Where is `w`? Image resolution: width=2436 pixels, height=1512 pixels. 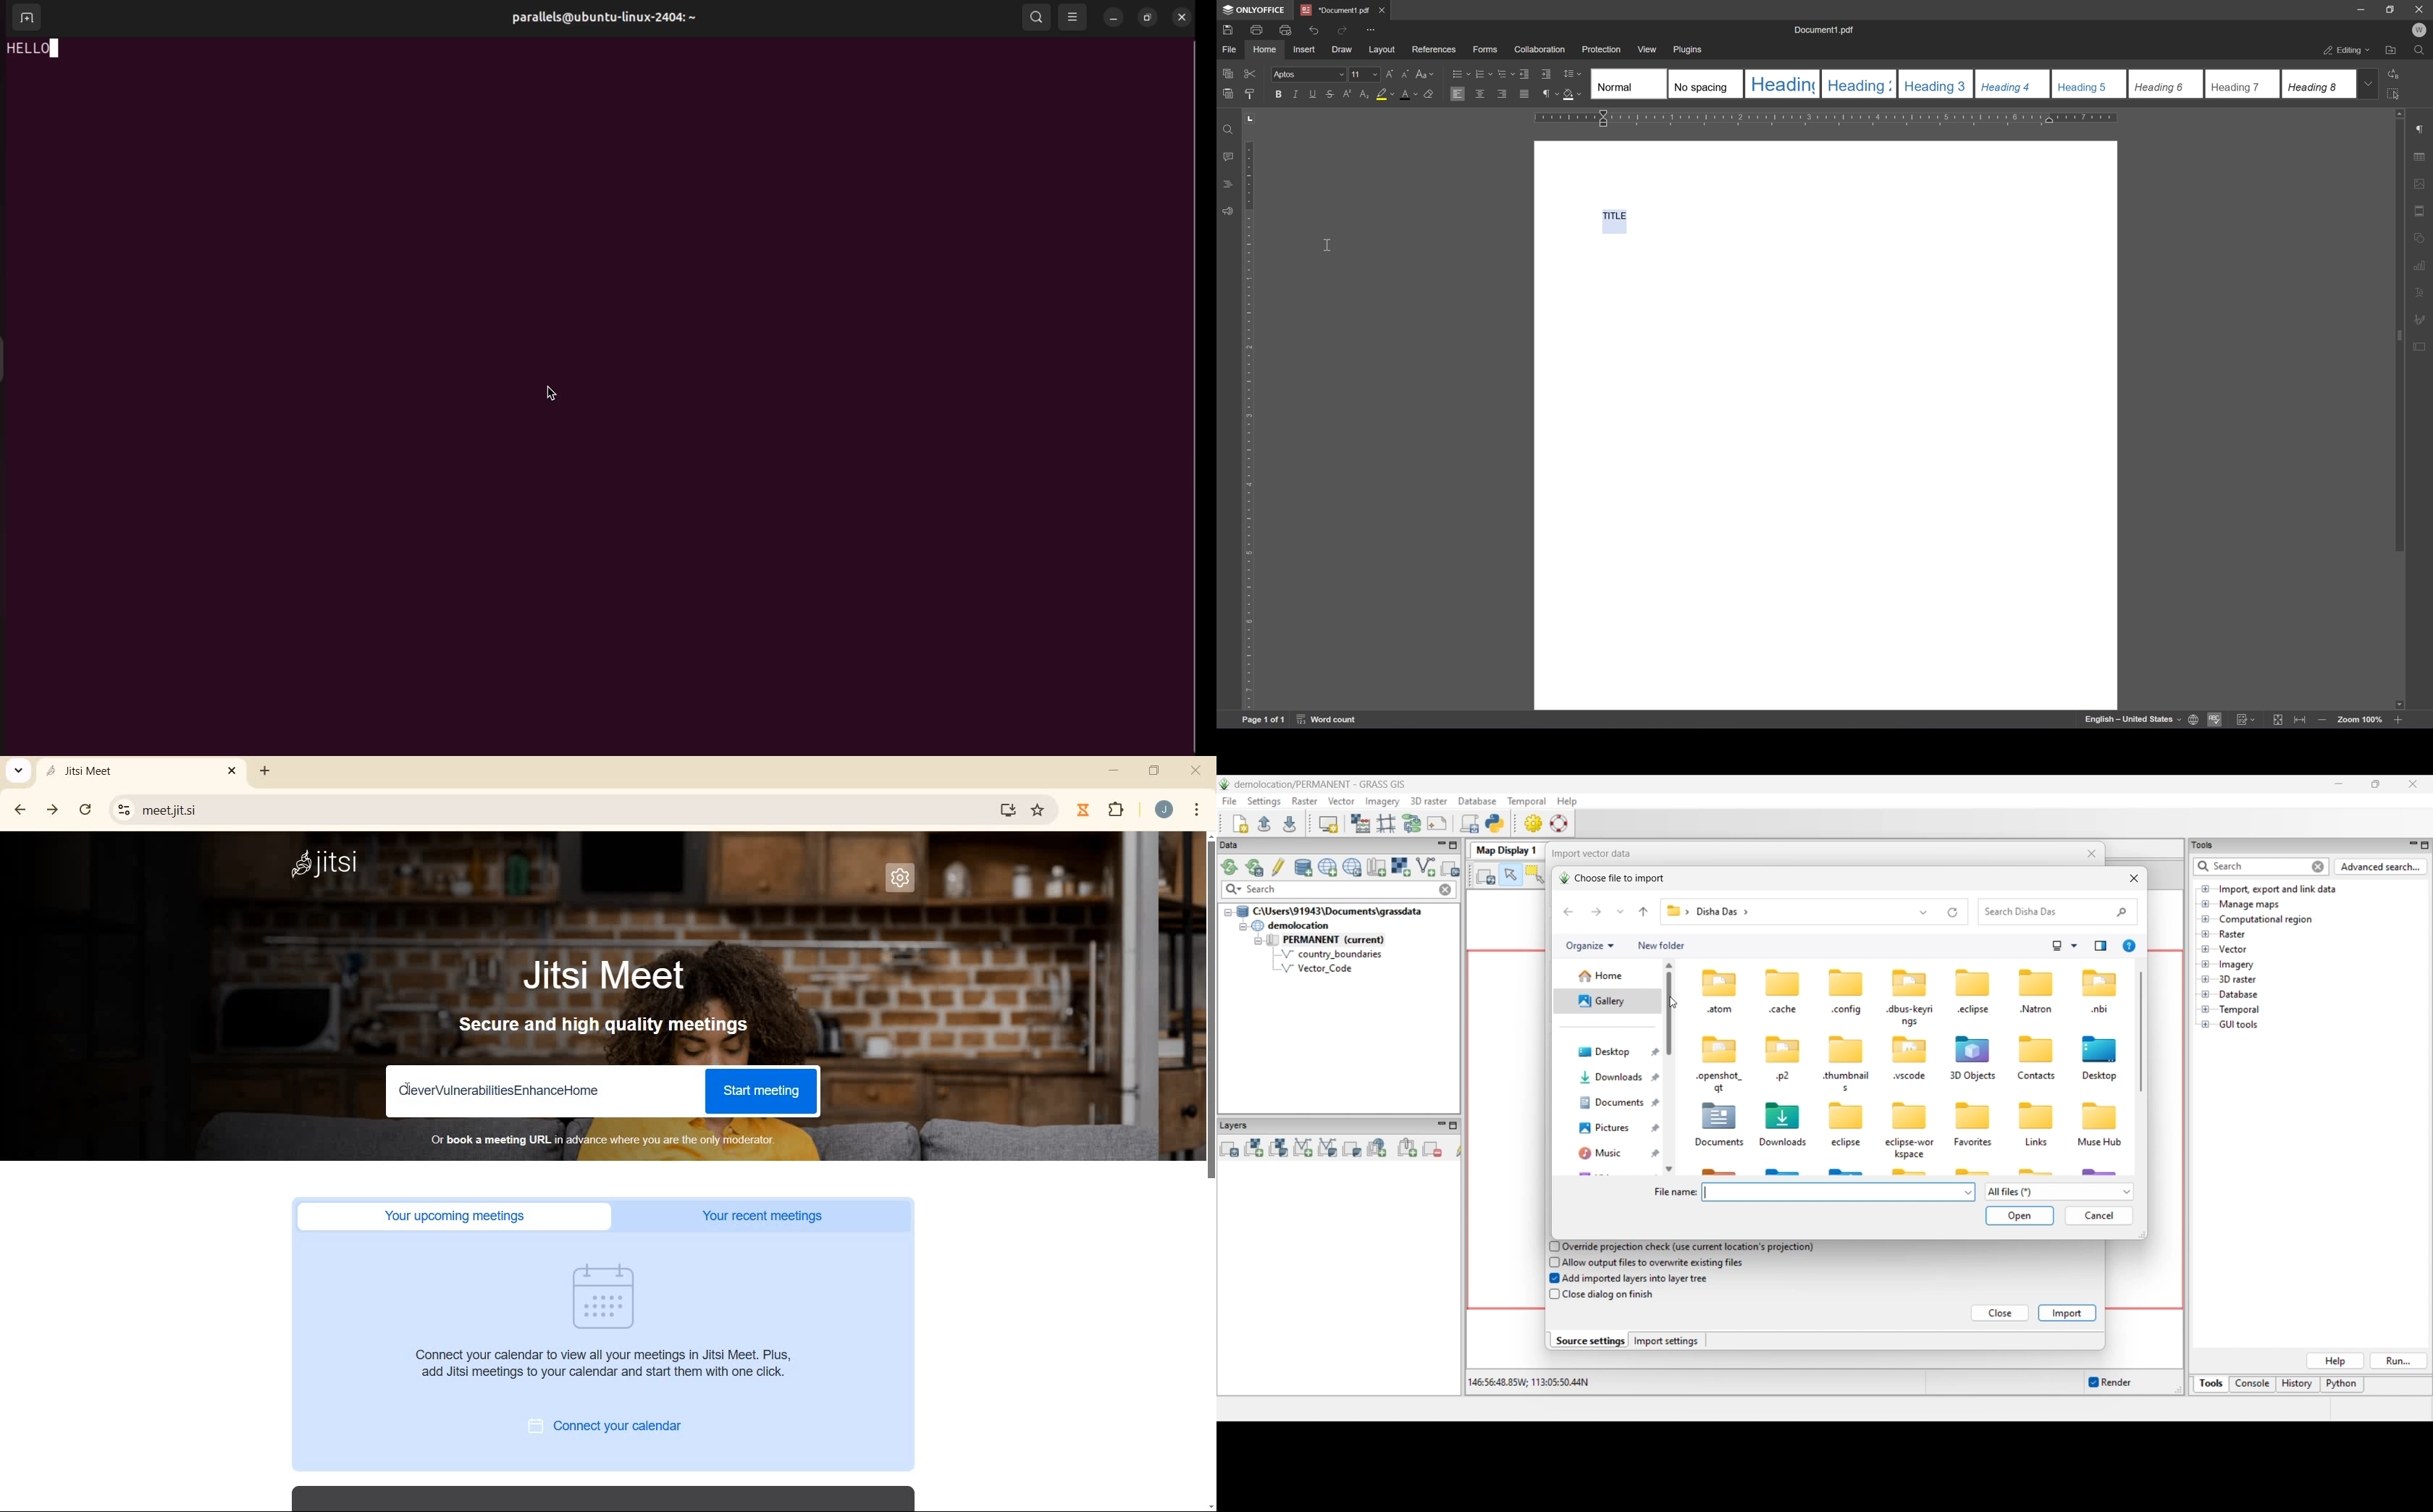
w is located at coordinates (2420, 29).